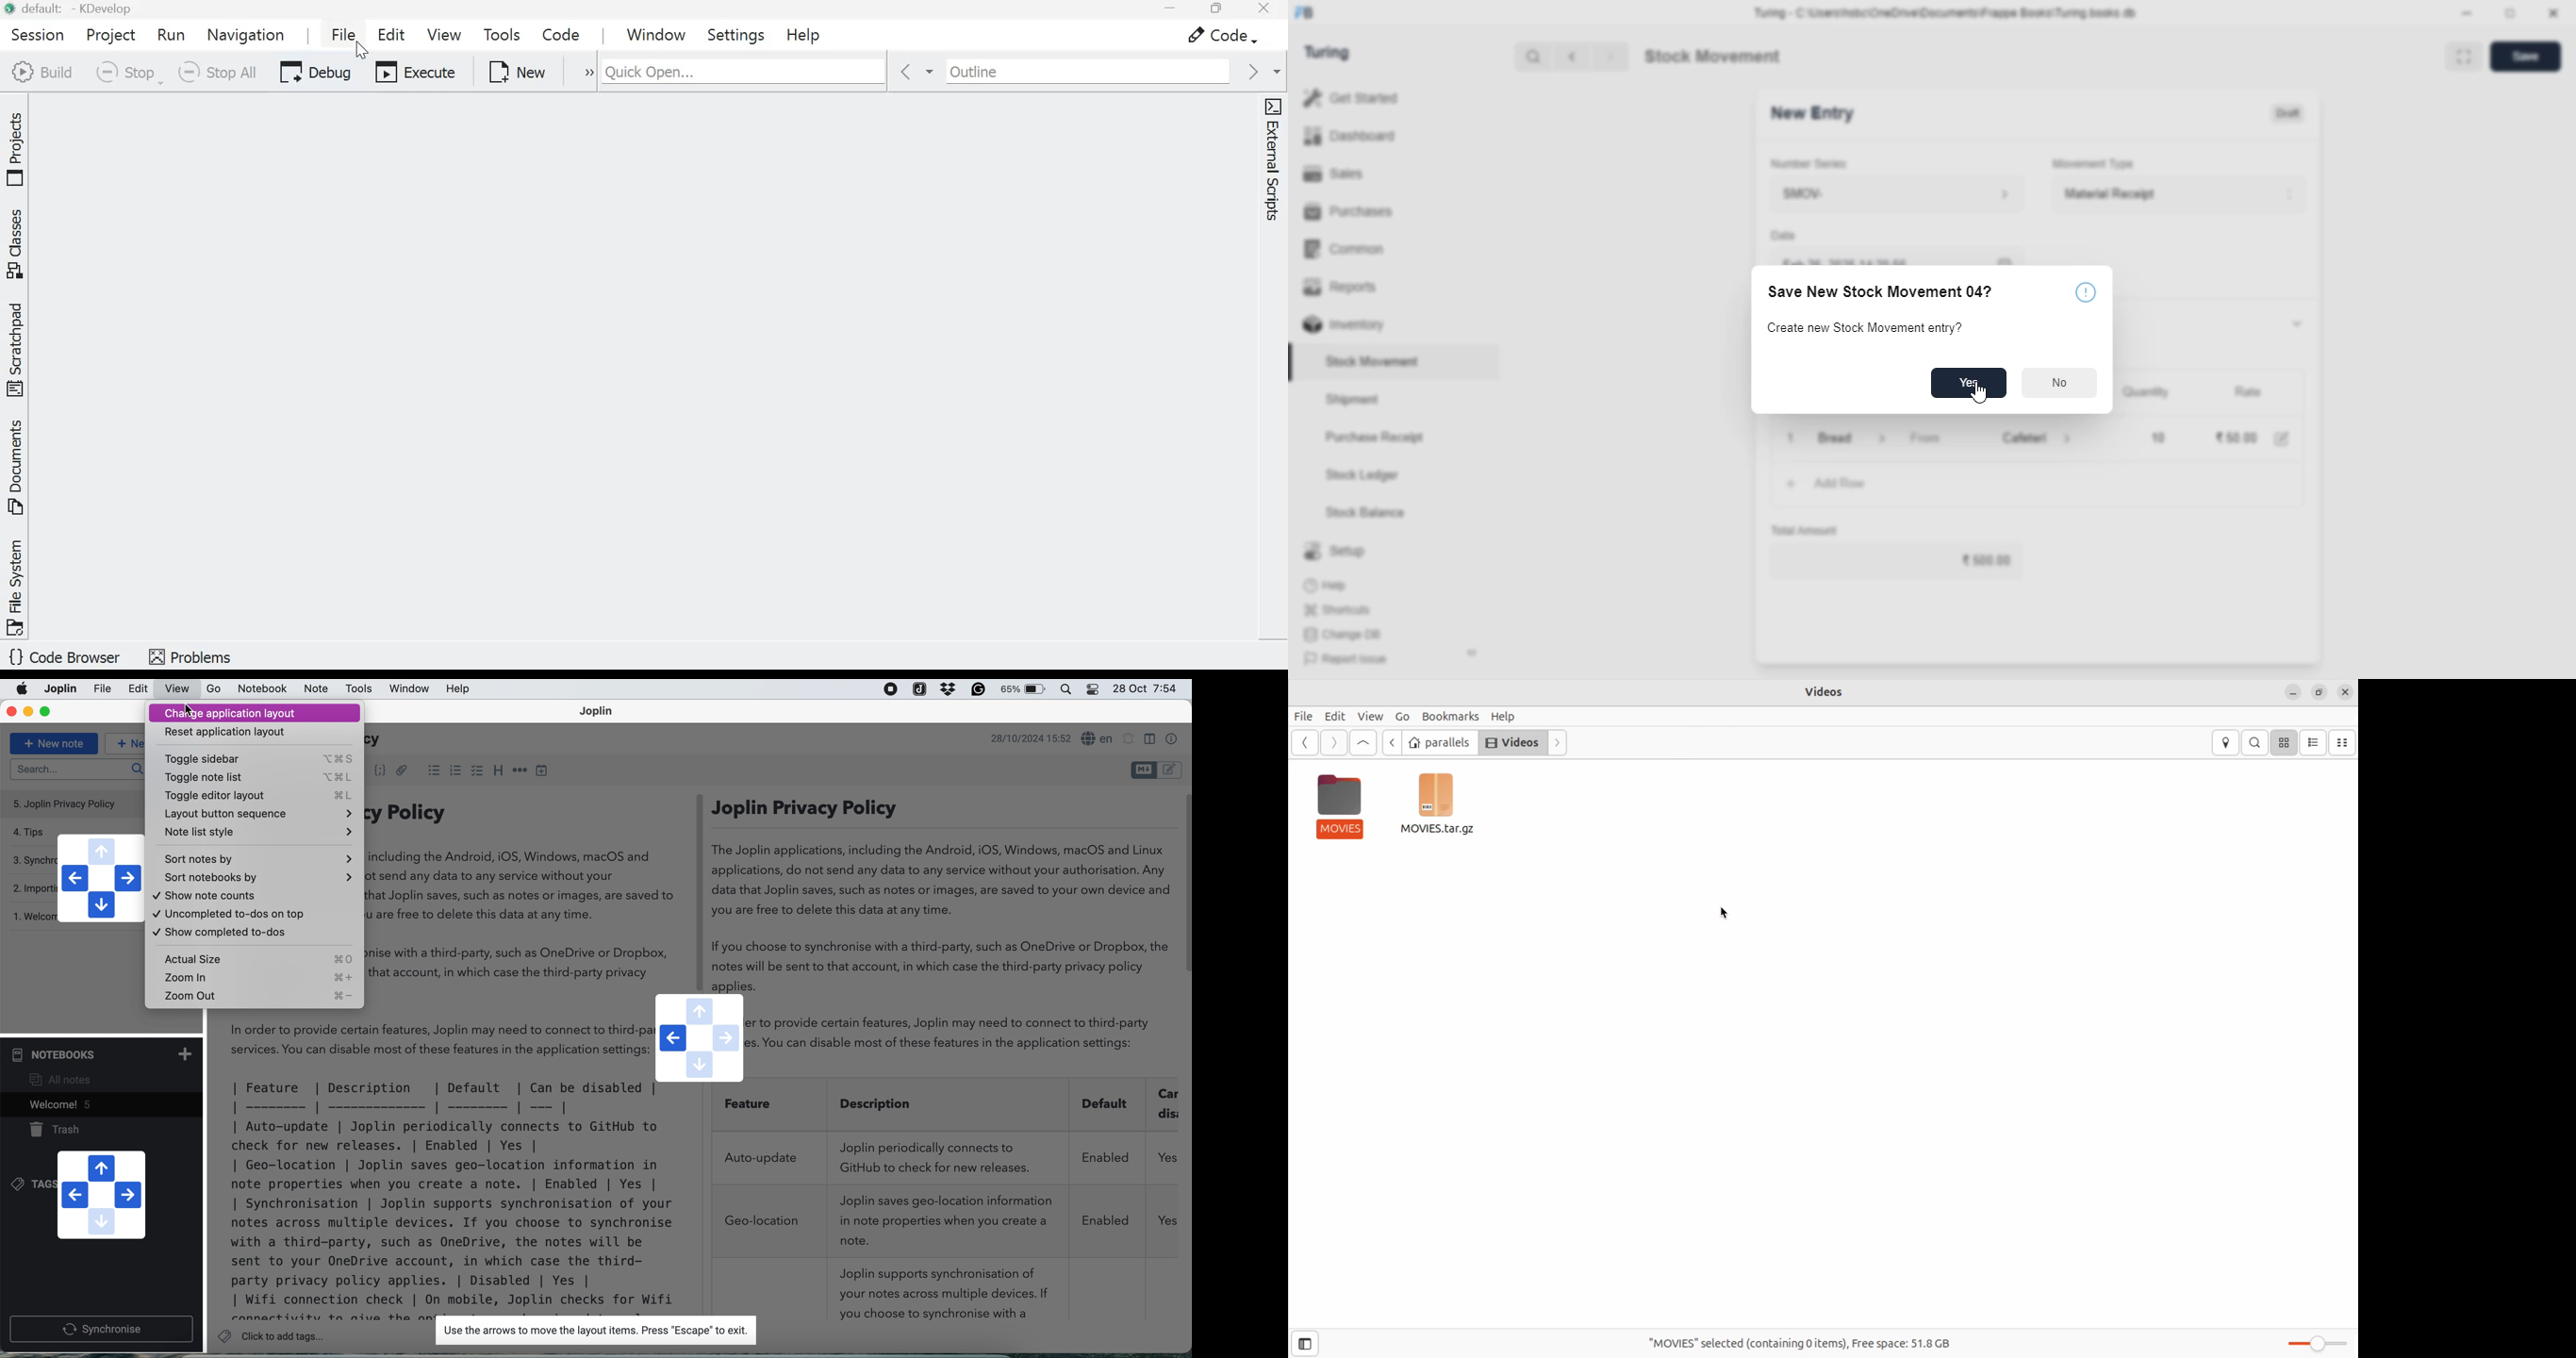 The height and width of the screenshot is (1372, 2576). Describe the element at coordinates (2003, 257) in the screenshot. I see `calendar` at that location.